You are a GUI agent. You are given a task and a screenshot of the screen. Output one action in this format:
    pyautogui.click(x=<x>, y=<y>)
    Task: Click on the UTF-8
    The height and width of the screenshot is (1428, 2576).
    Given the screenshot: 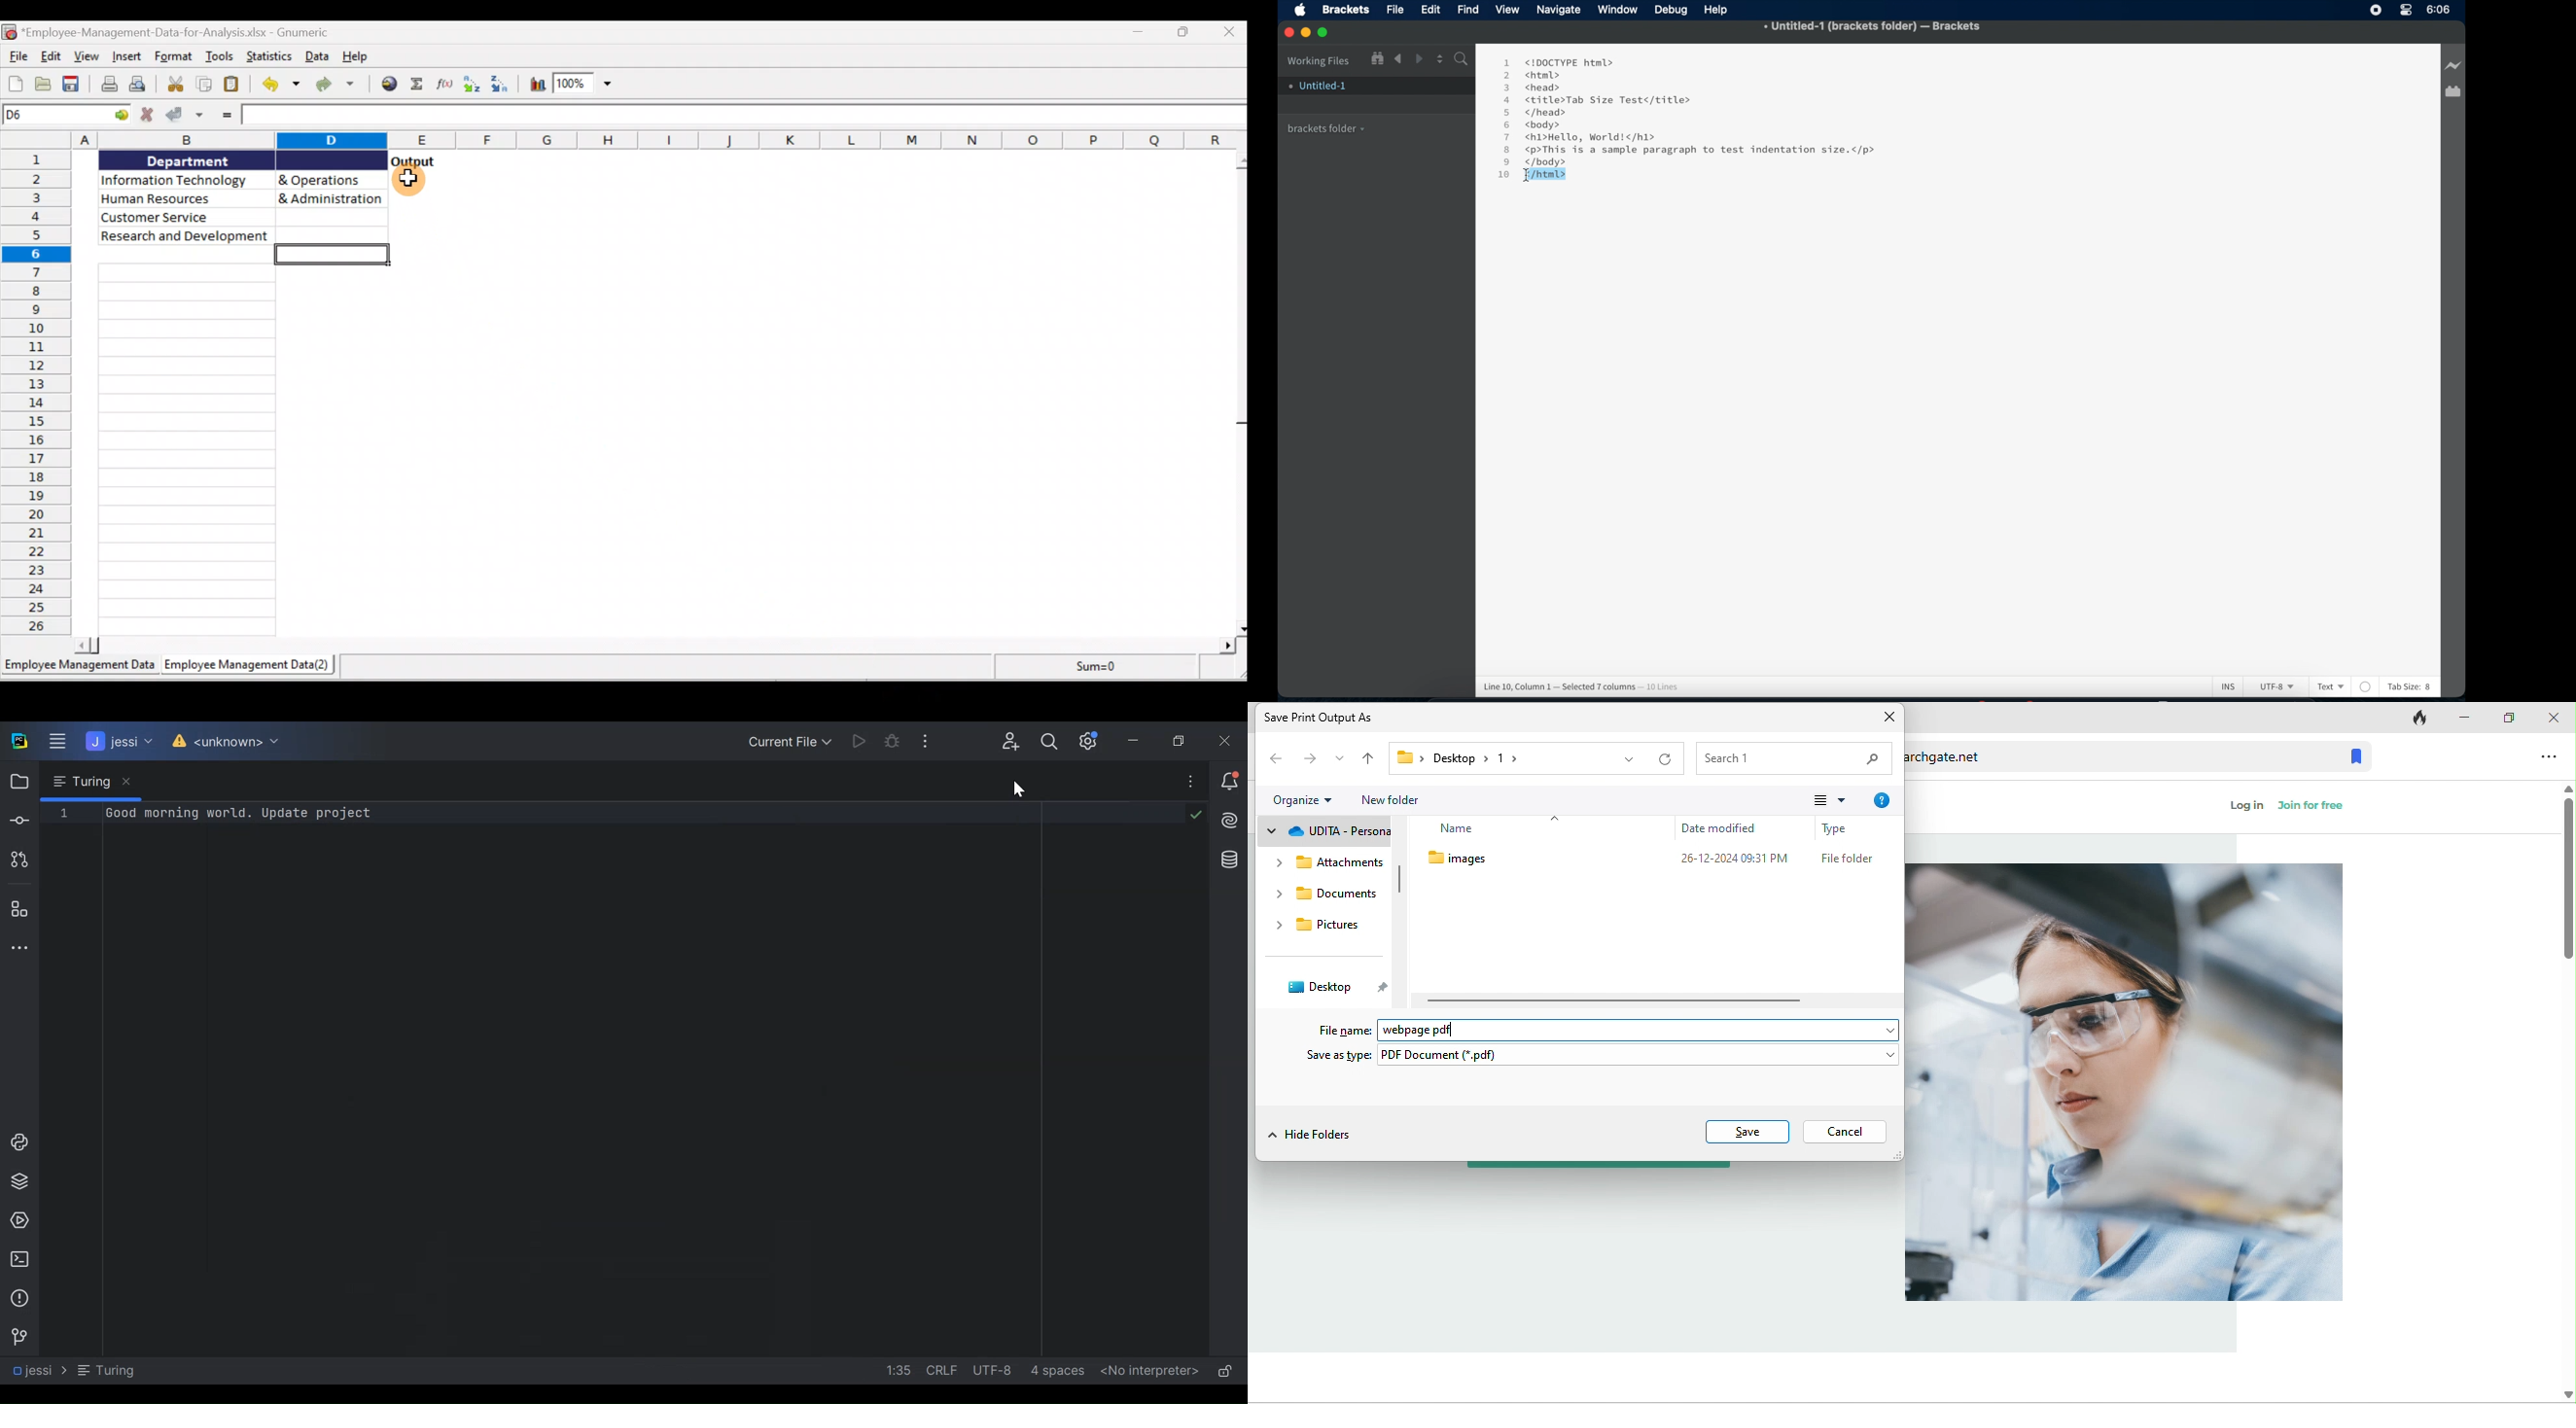 What is the action you would take?
    pyautogui.click(x=2275, y=688)
    